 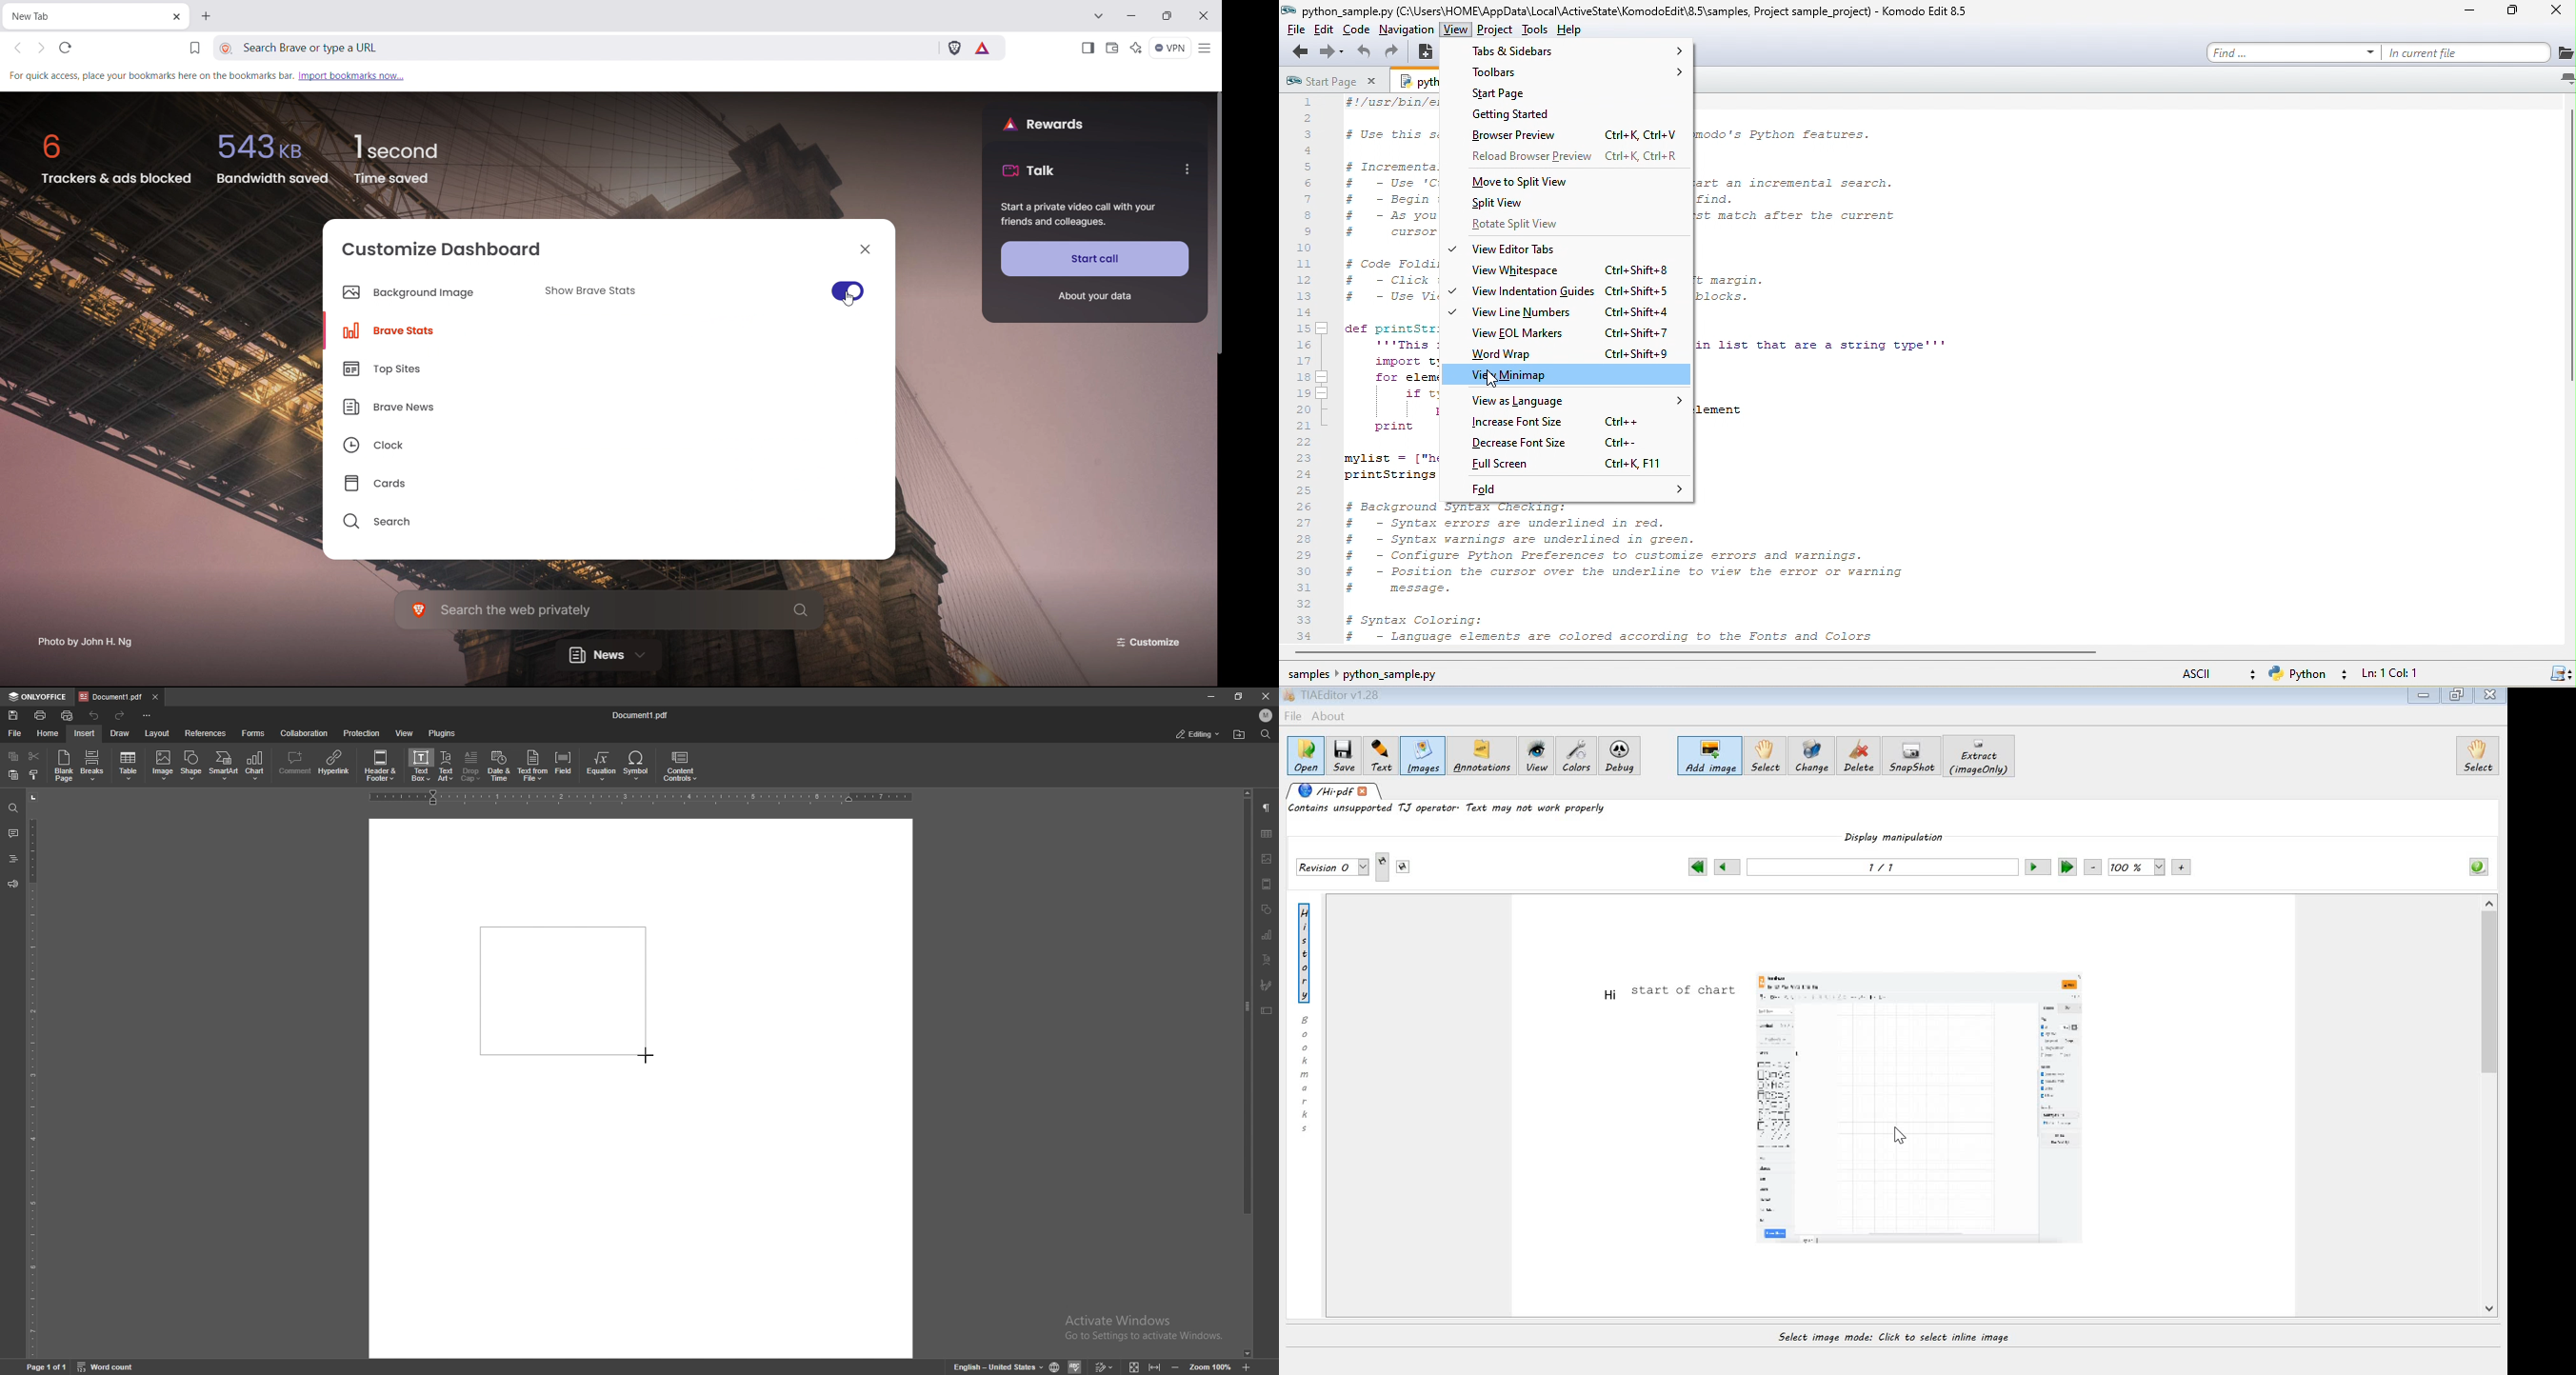 I want to click on profile, so click(x=1267, y=715).